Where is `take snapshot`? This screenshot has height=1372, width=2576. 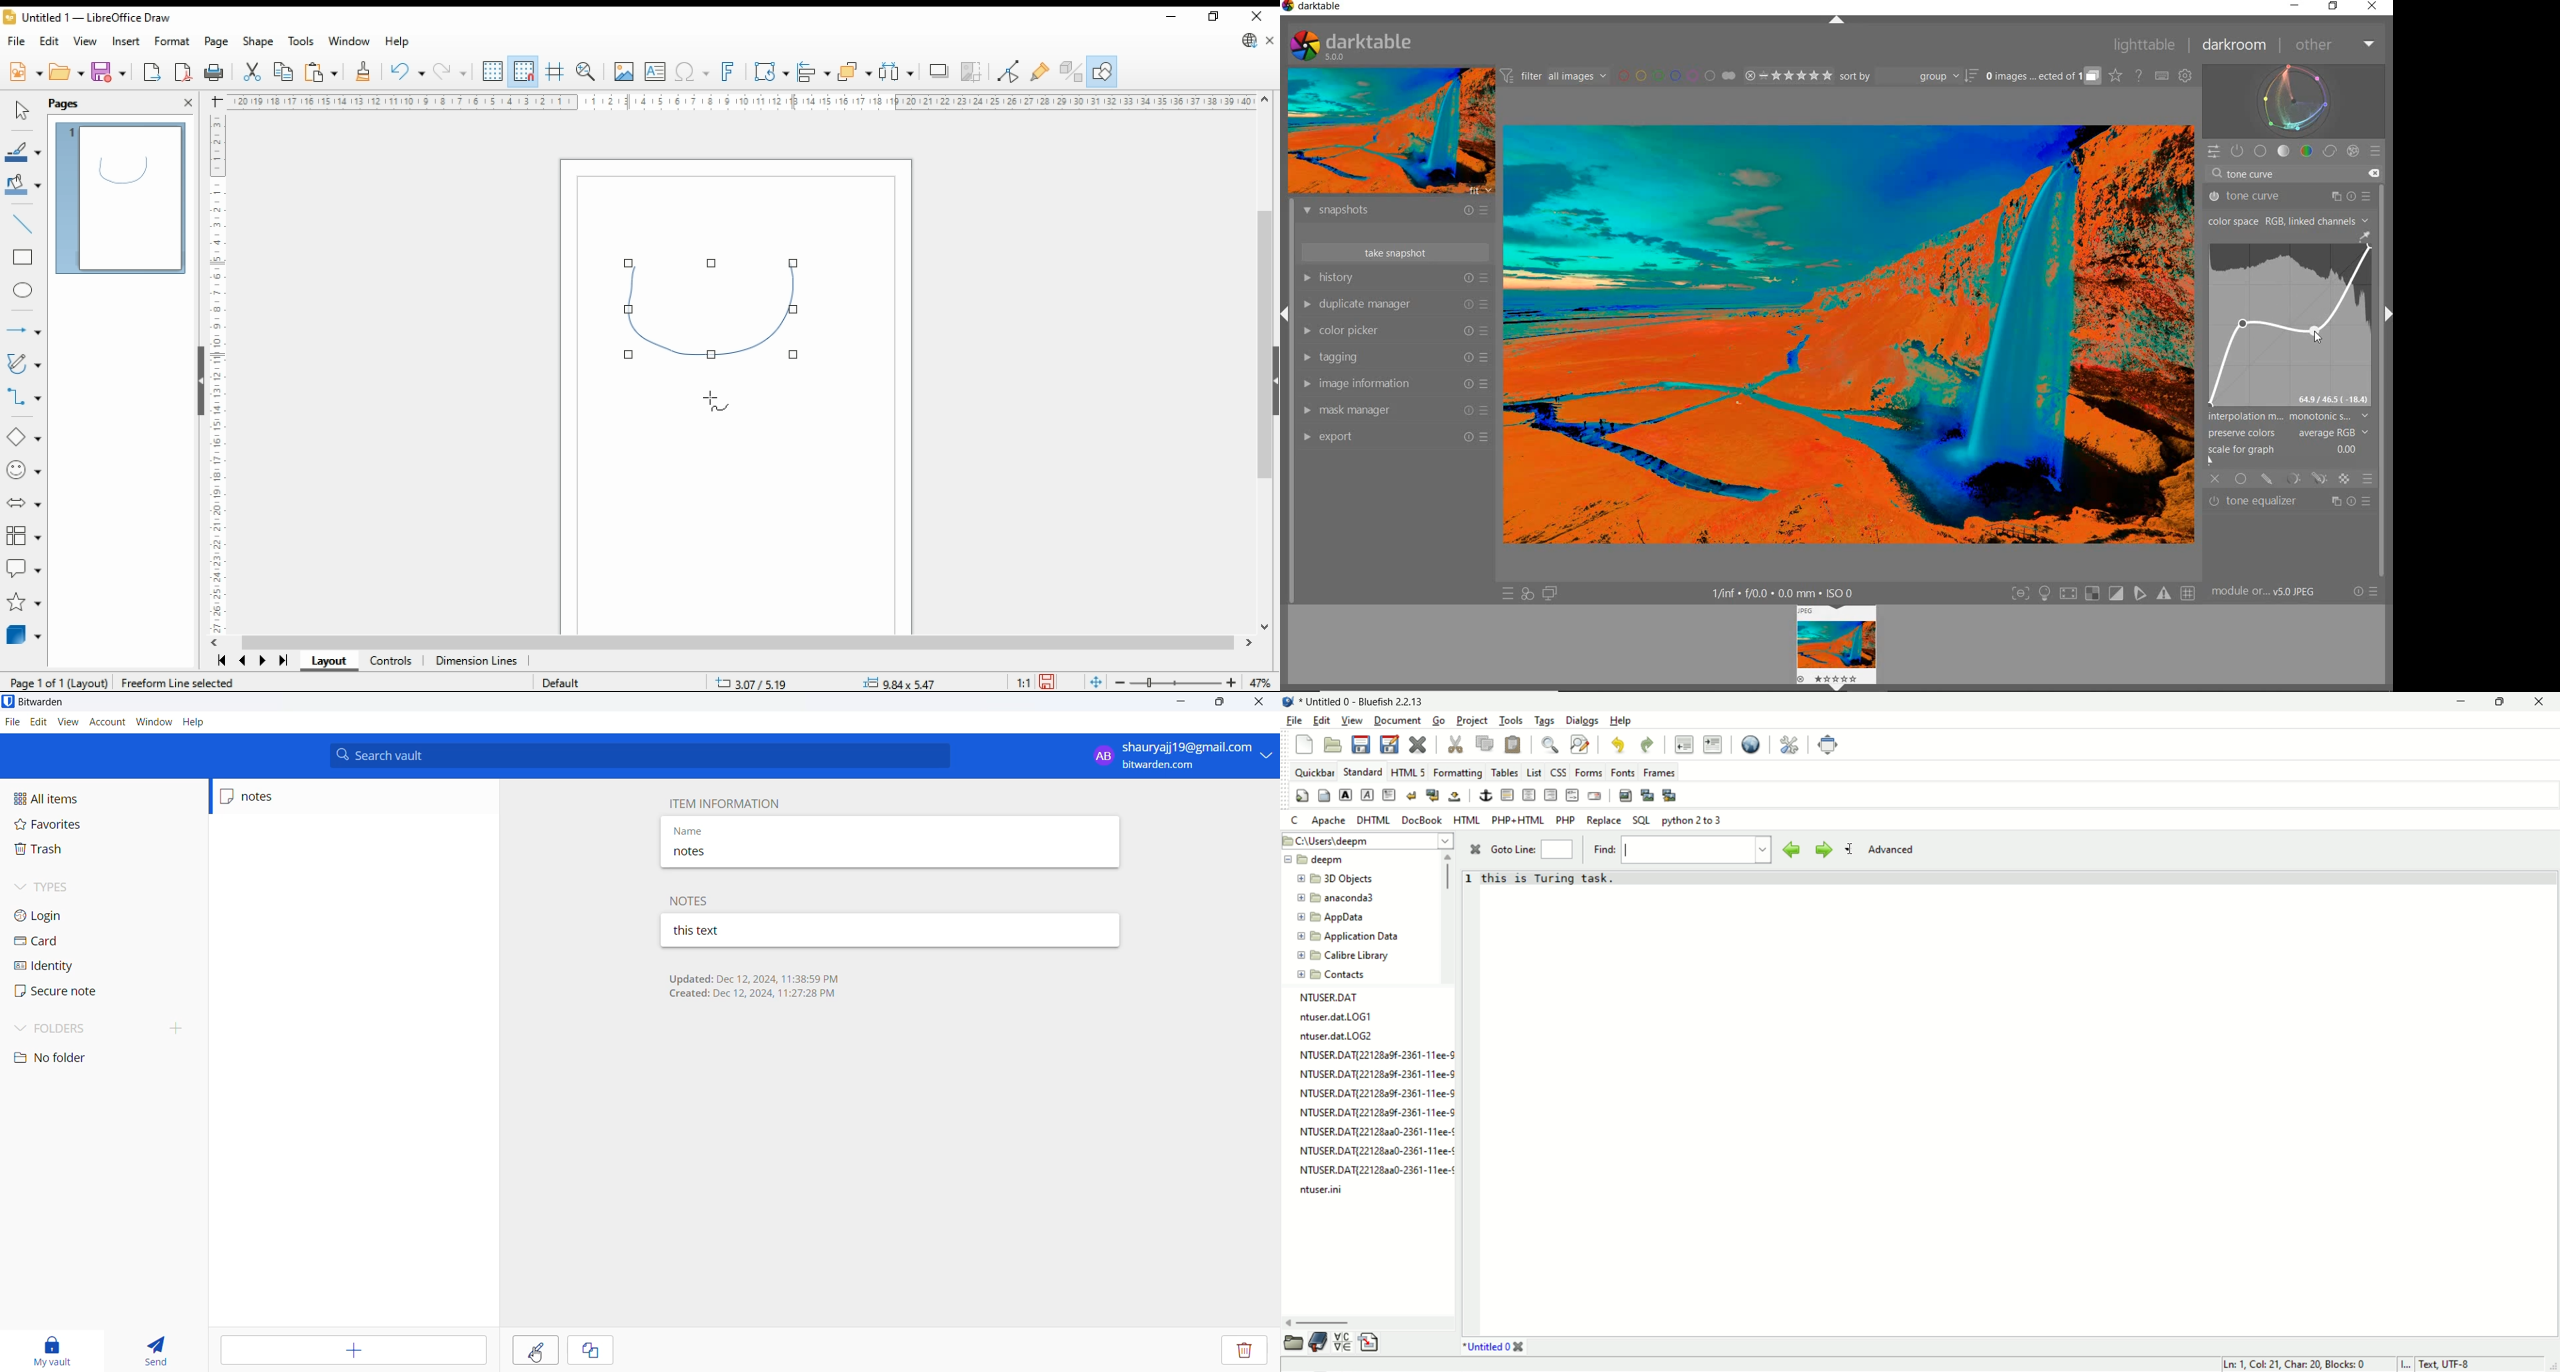 take snapshot is located at coordinates (1395, 251).